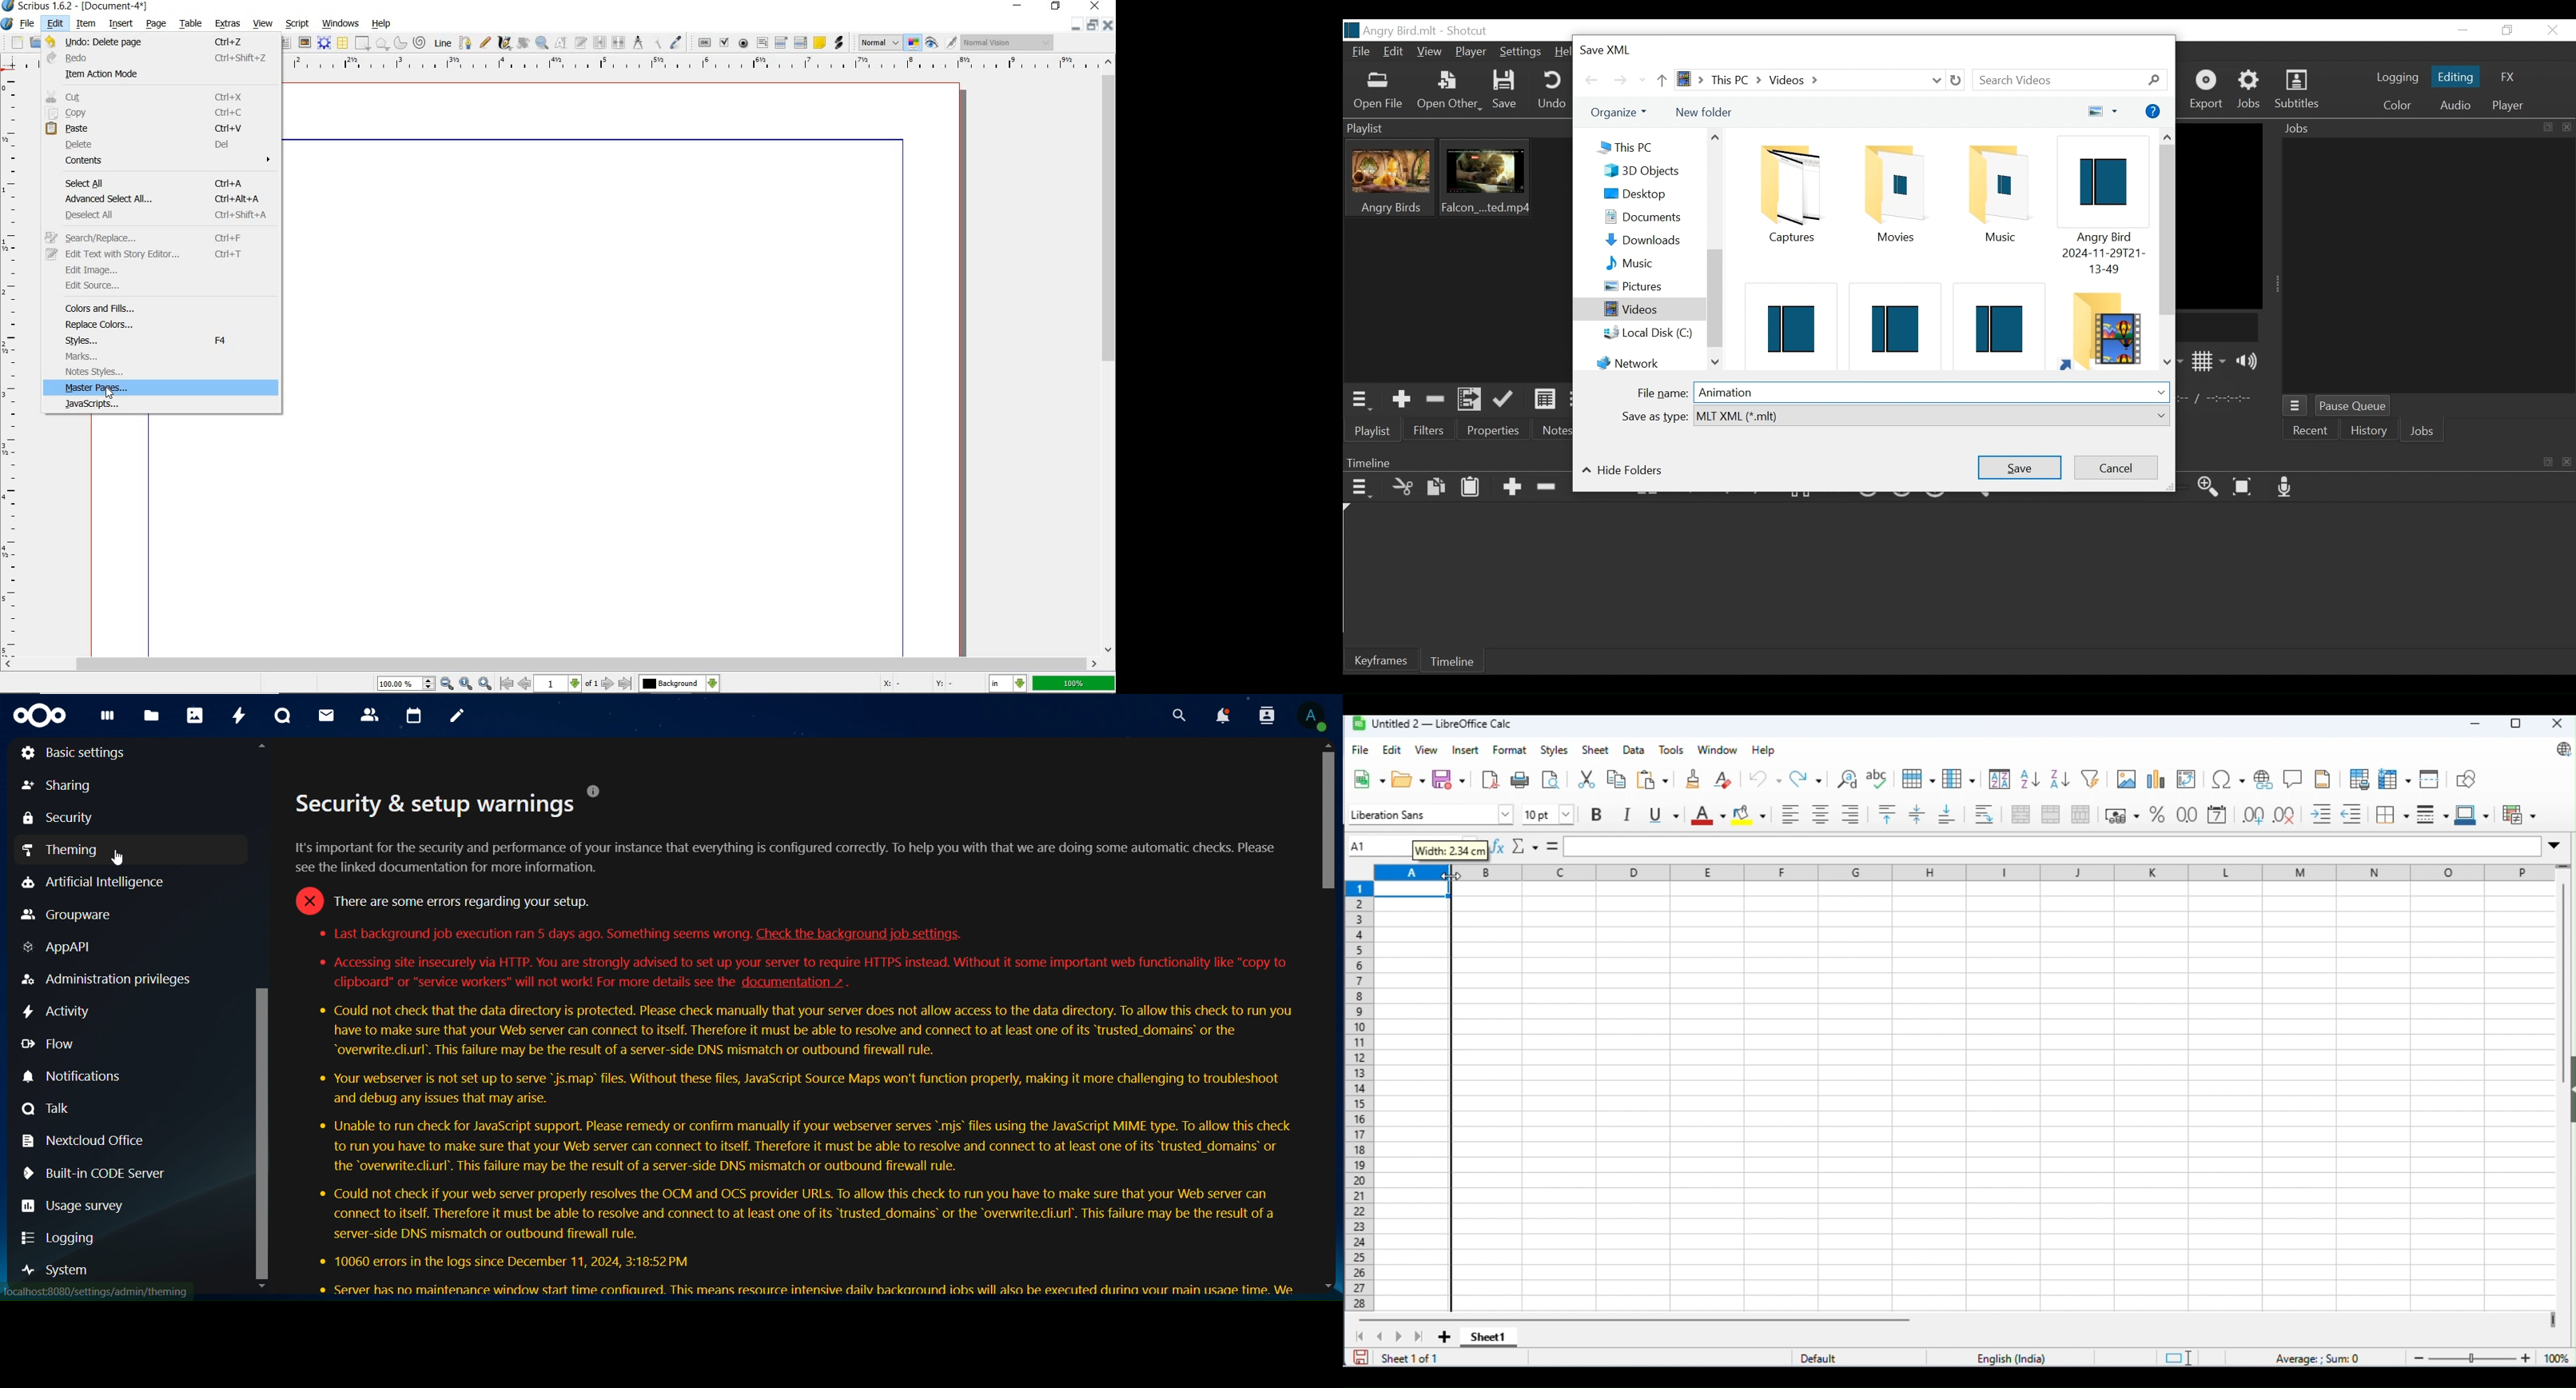 The image size is (2576, 1400). Describe the element at coordinates (1564, 52) in the screenshot. I see `Help` at that location.